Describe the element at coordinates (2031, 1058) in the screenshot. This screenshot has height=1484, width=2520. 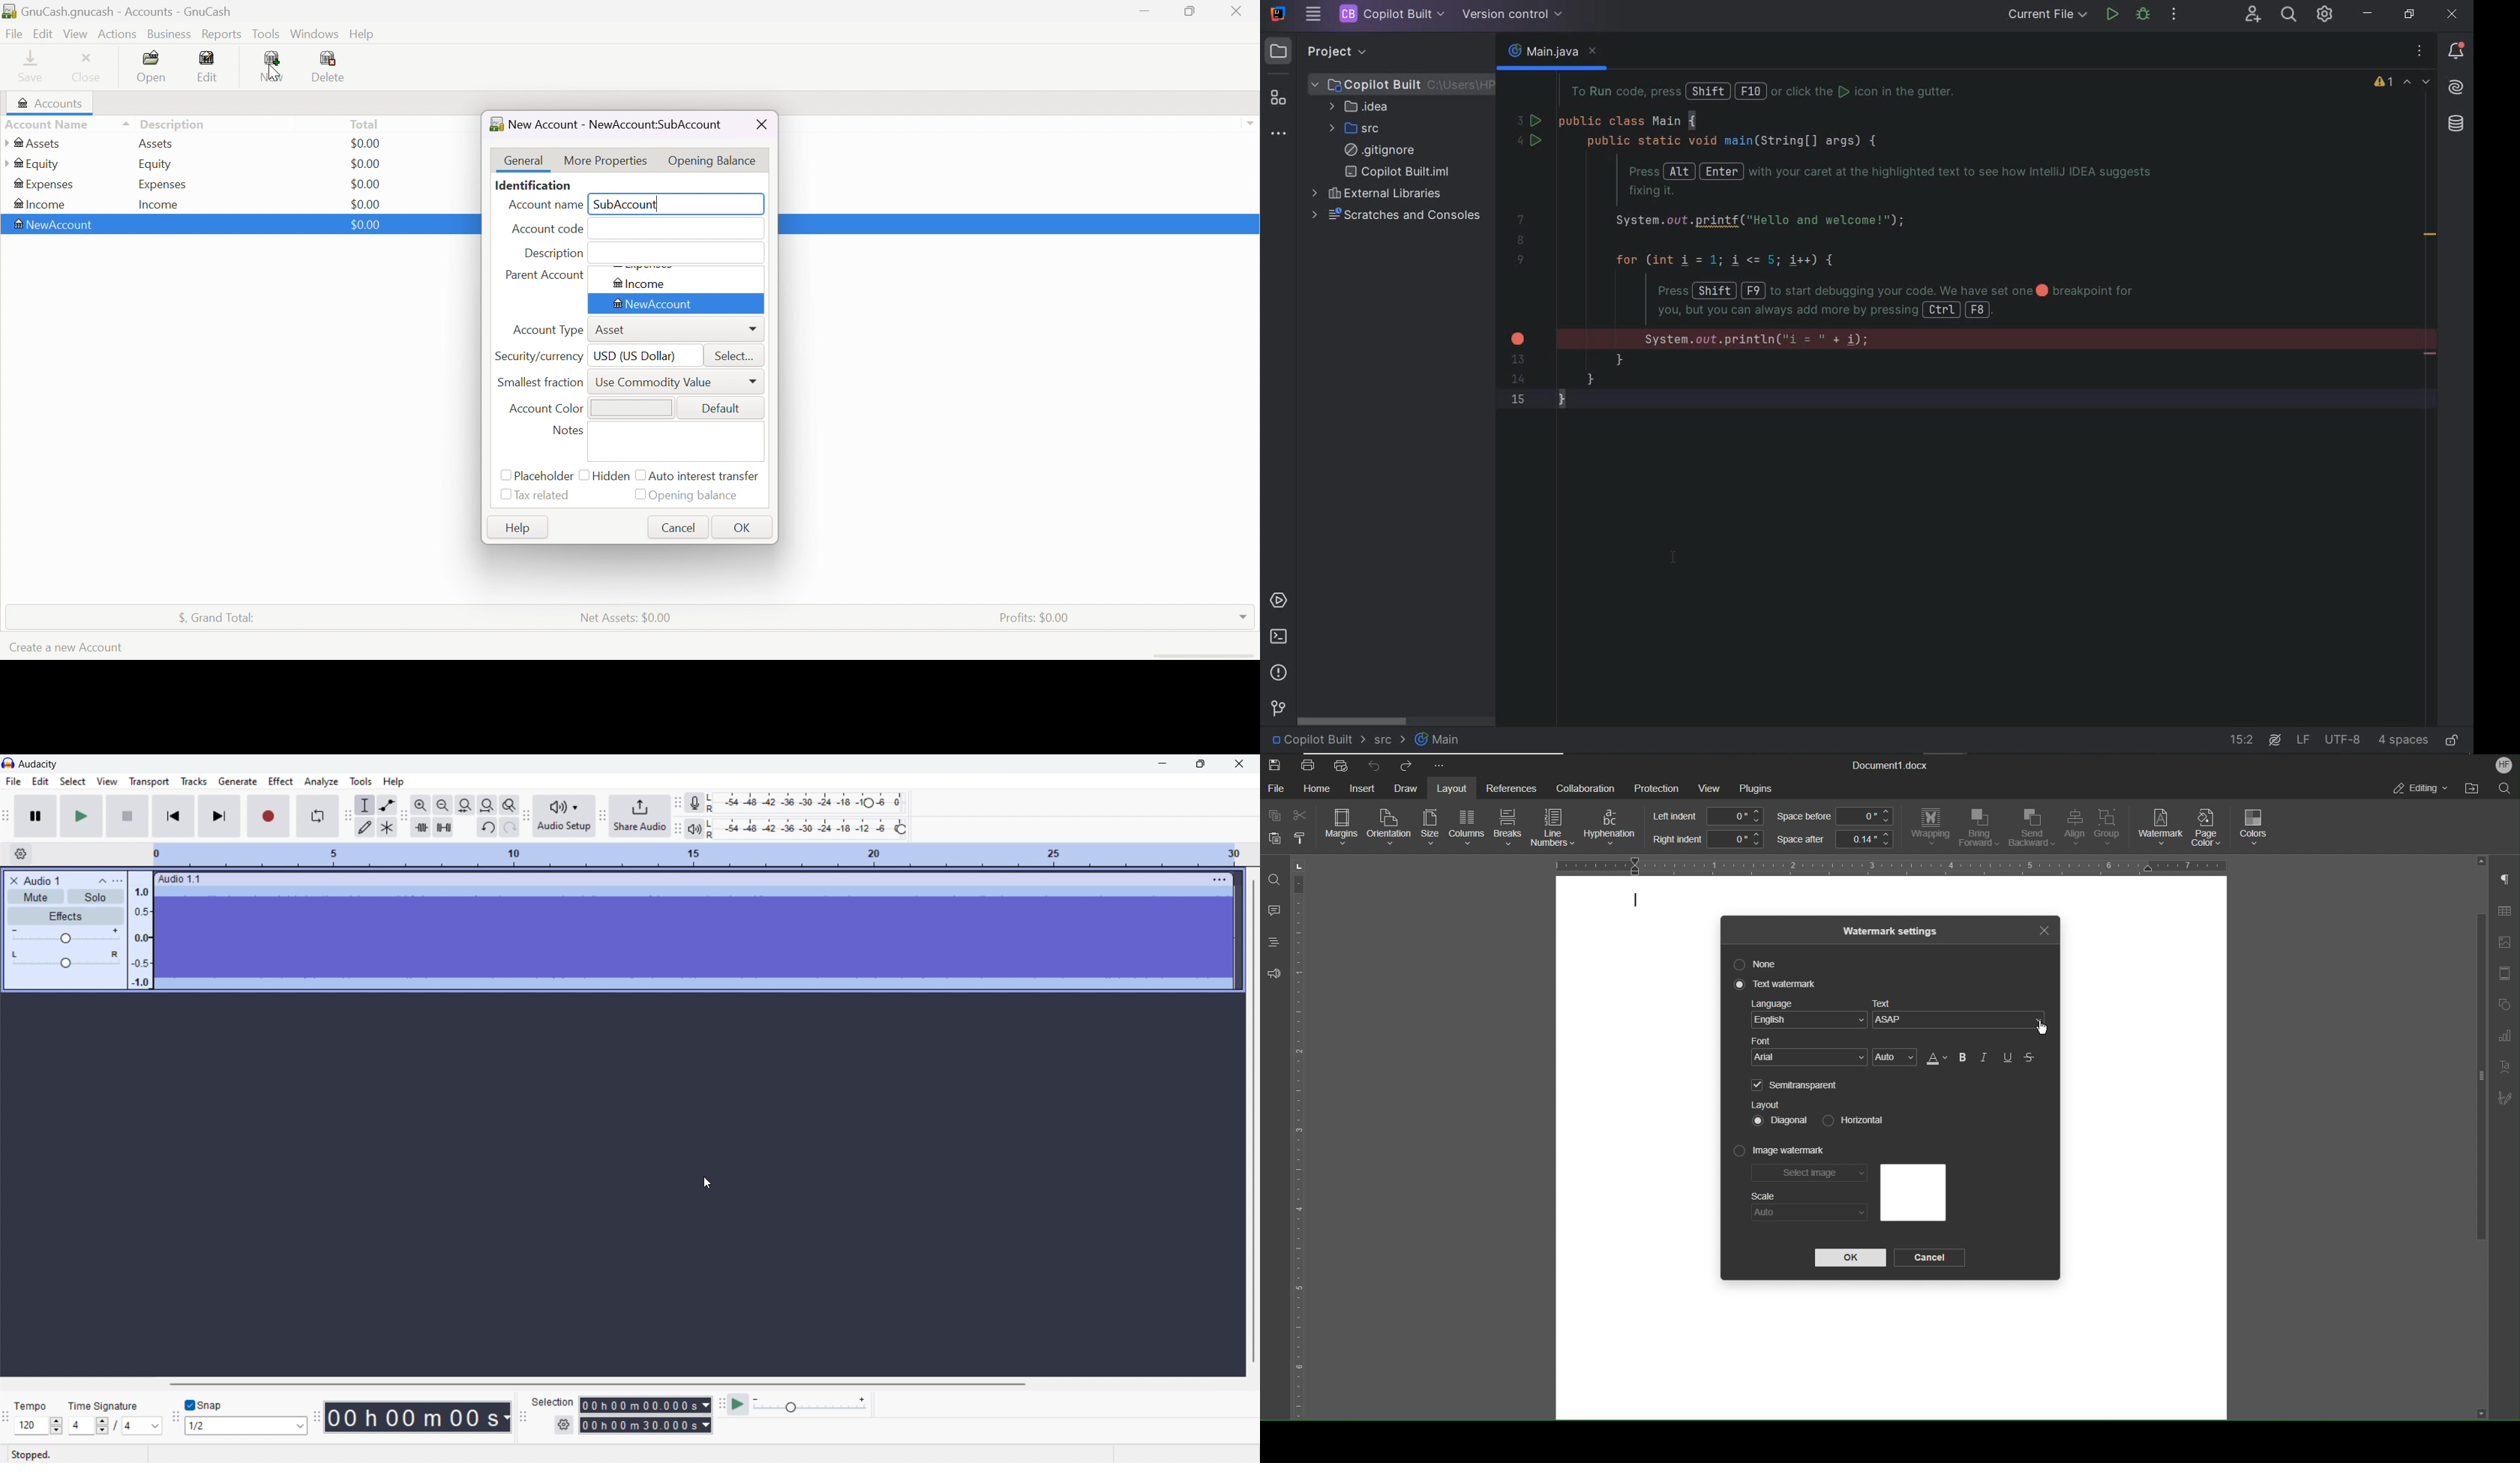
I see `Strikethrough` at that location.